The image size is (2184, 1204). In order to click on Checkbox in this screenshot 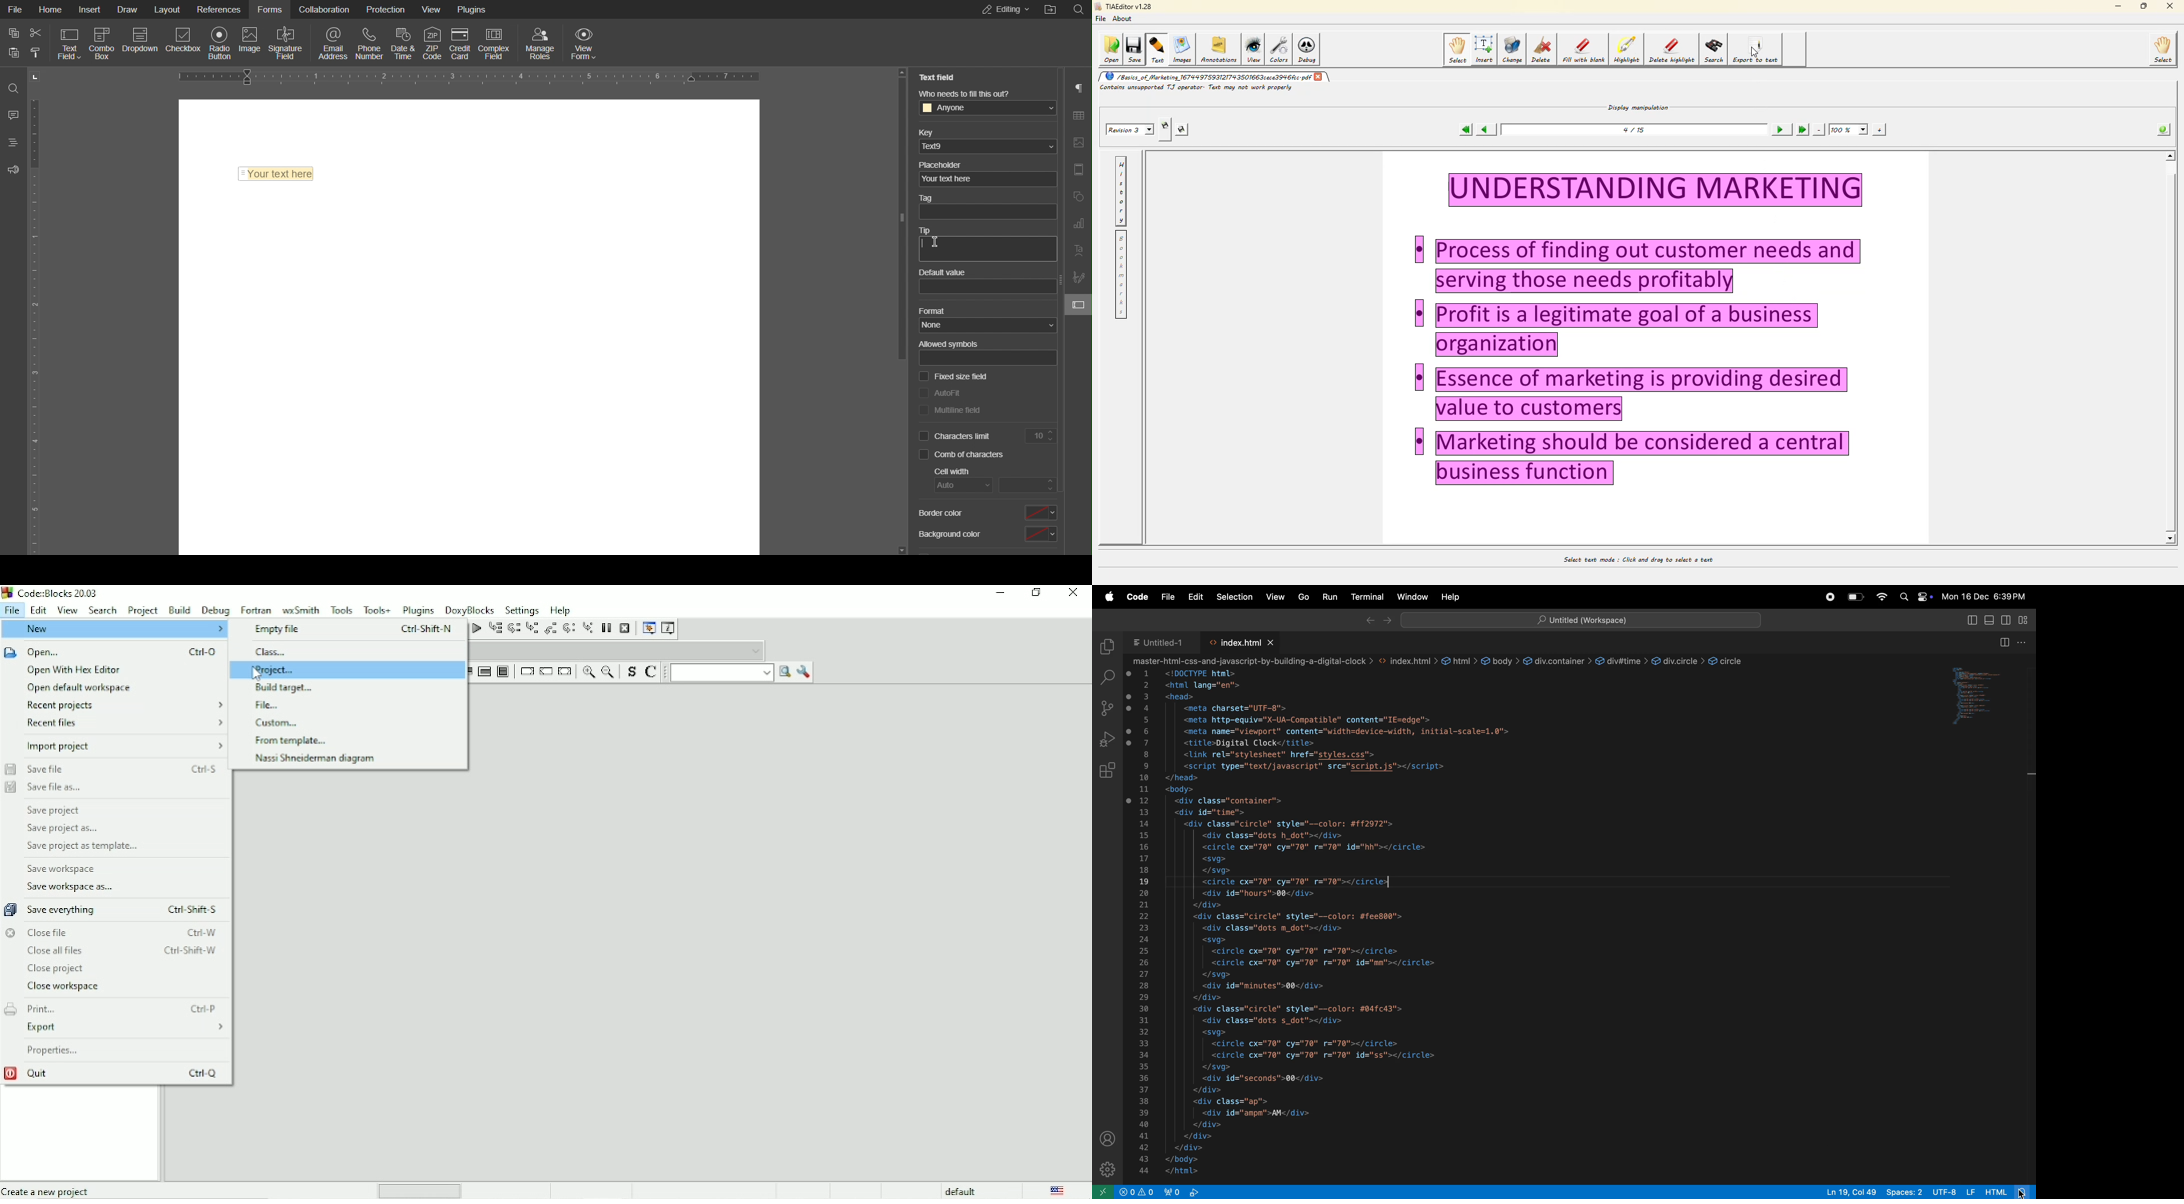, I will do `click(184, 43)`.